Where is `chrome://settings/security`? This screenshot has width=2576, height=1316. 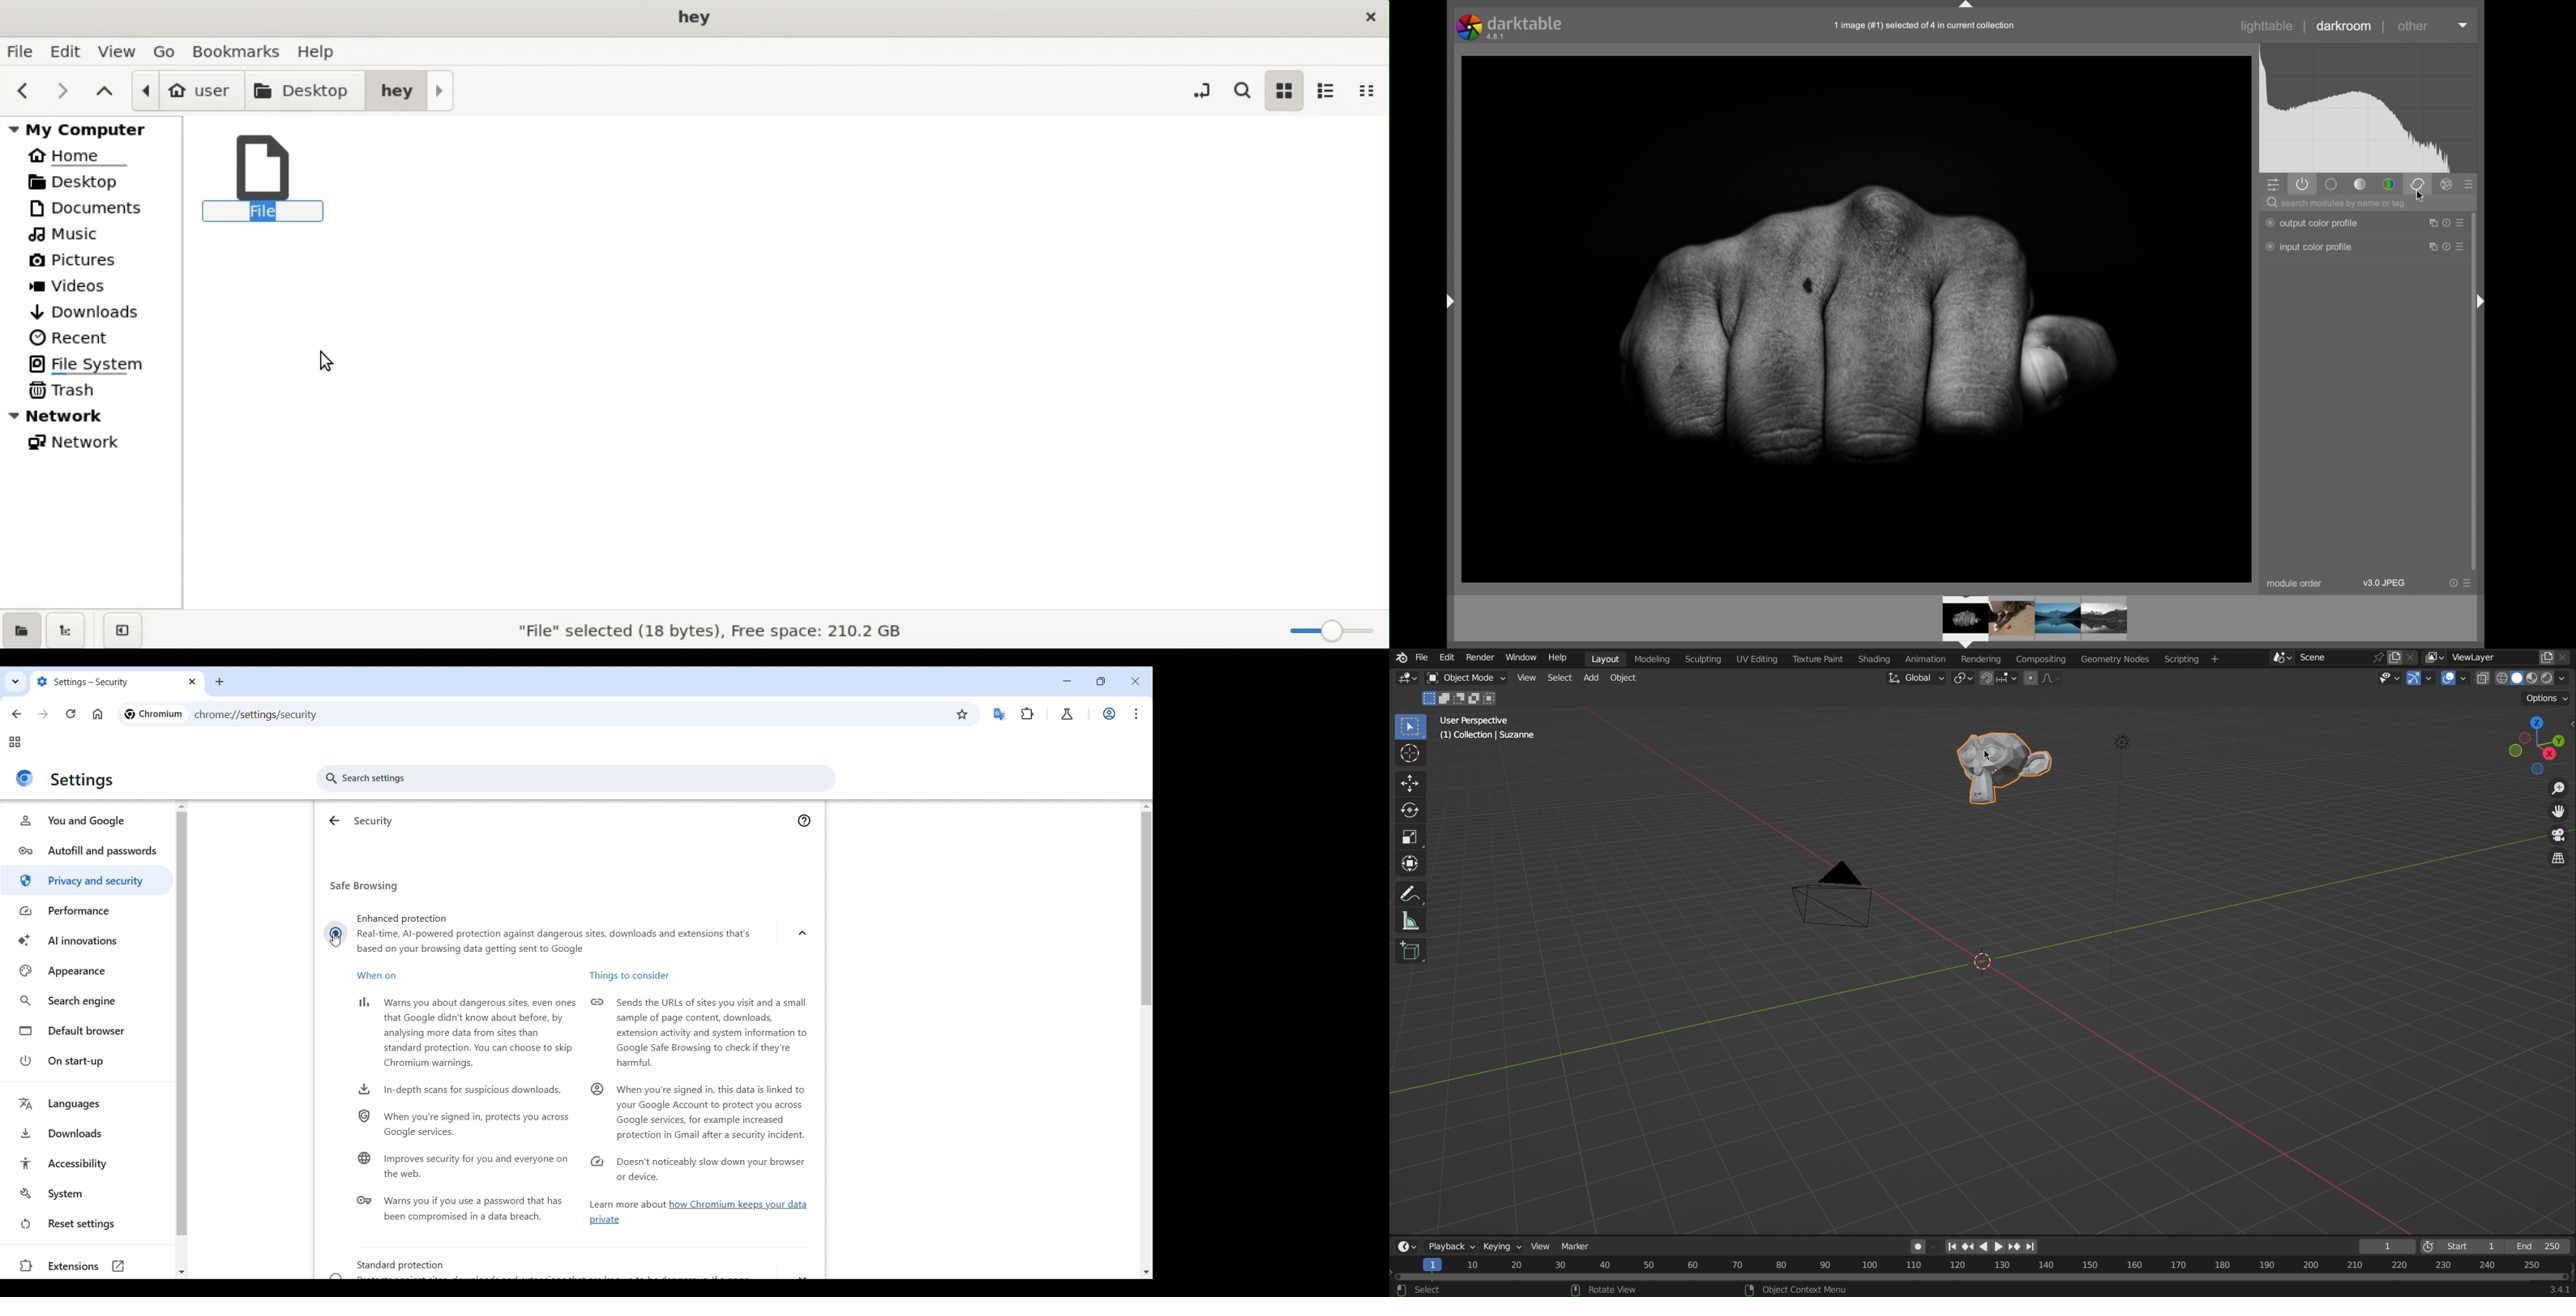 chrome://settings/security is located at coordinates (256, 716).